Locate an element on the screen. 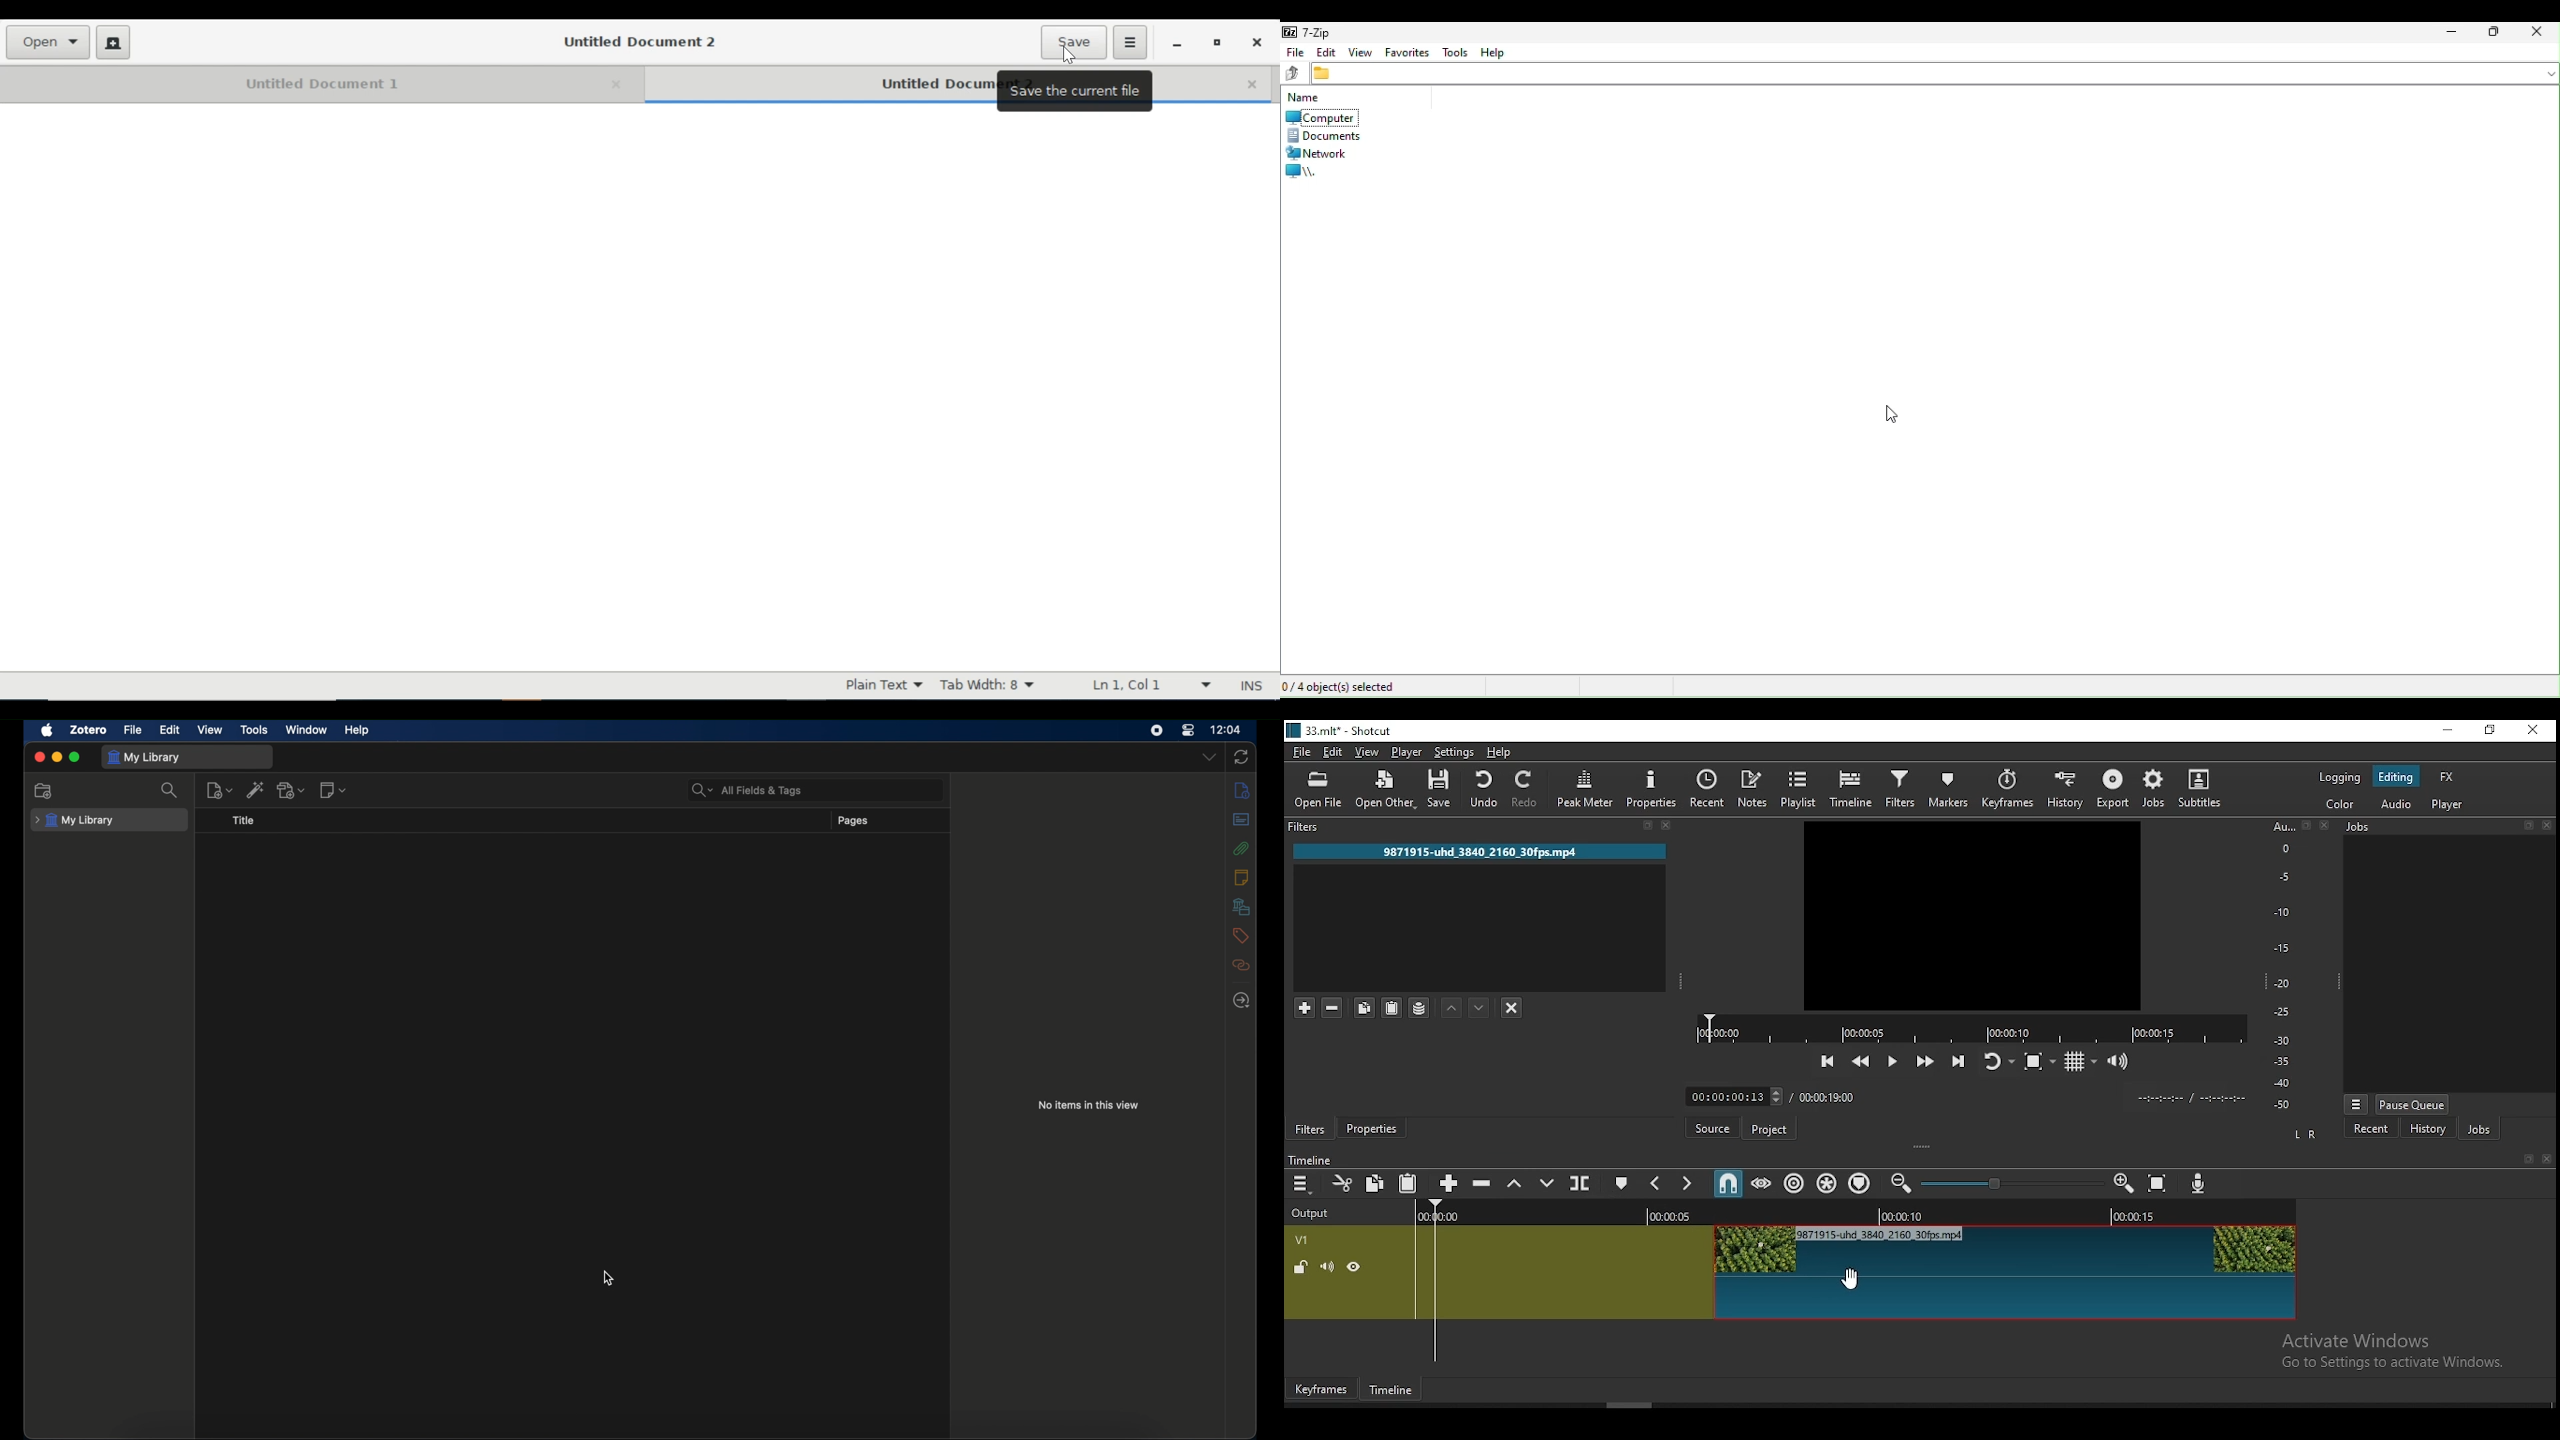  Playback time is located at coordinates (2194, 1099).